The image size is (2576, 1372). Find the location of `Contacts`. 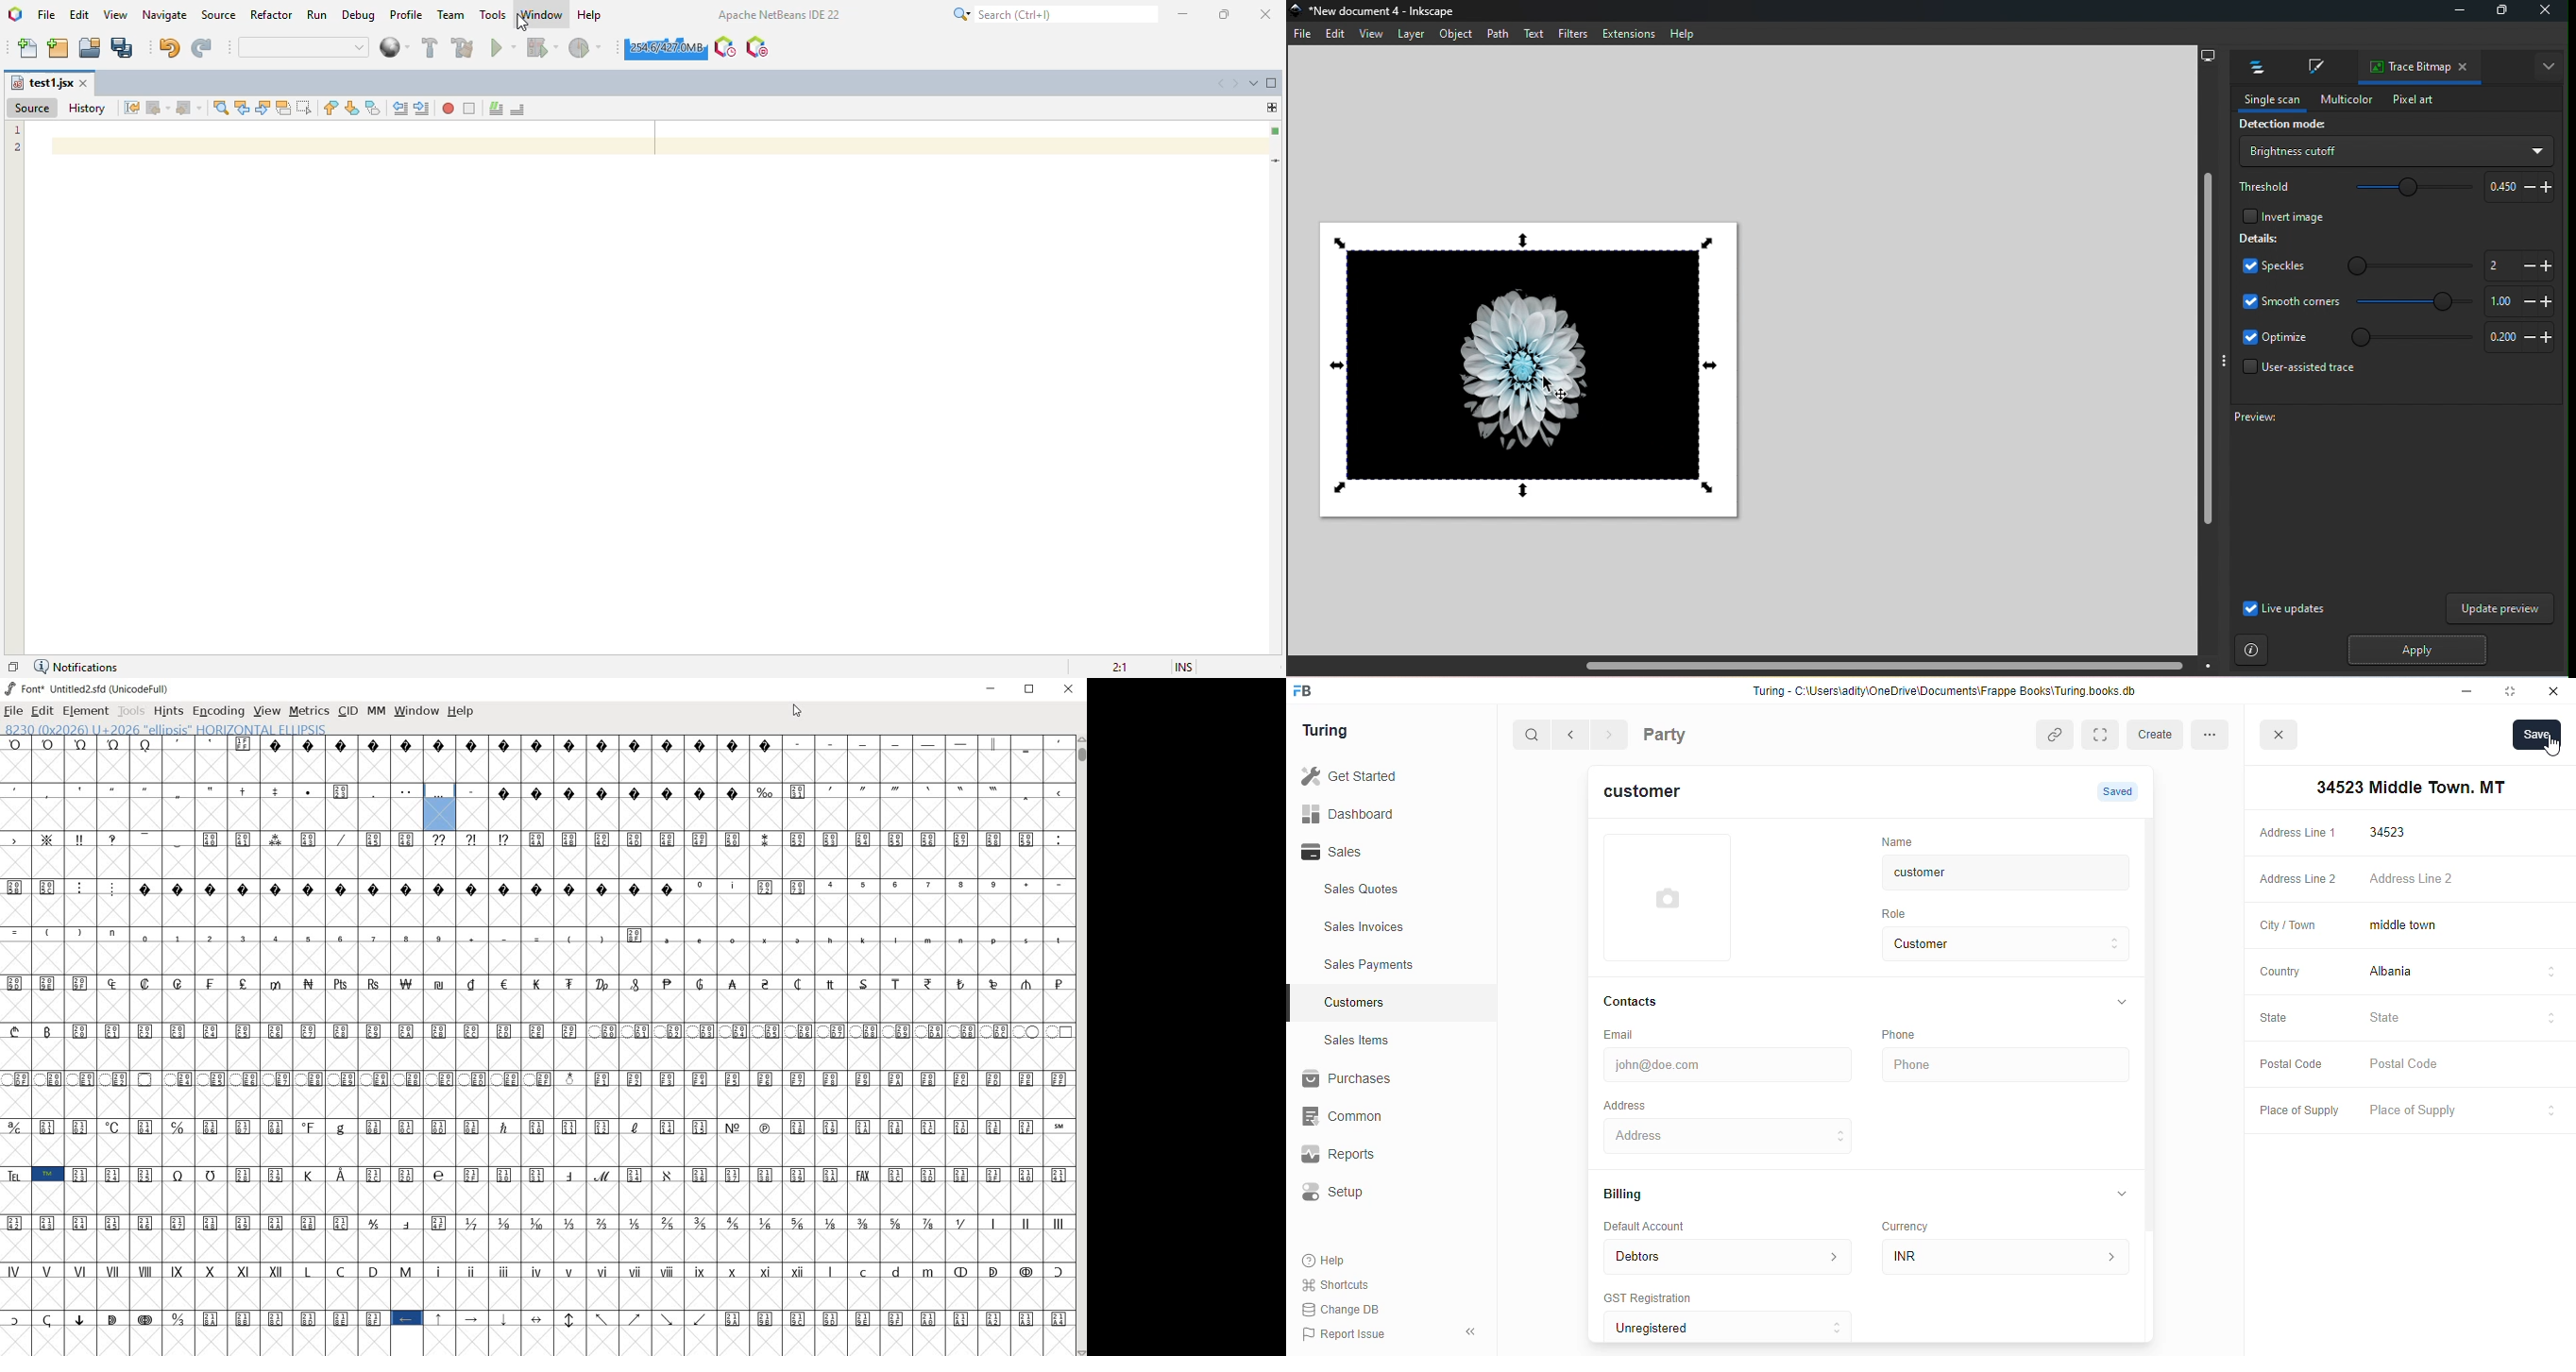

Contacts is located at coordinates (1649, 1002).